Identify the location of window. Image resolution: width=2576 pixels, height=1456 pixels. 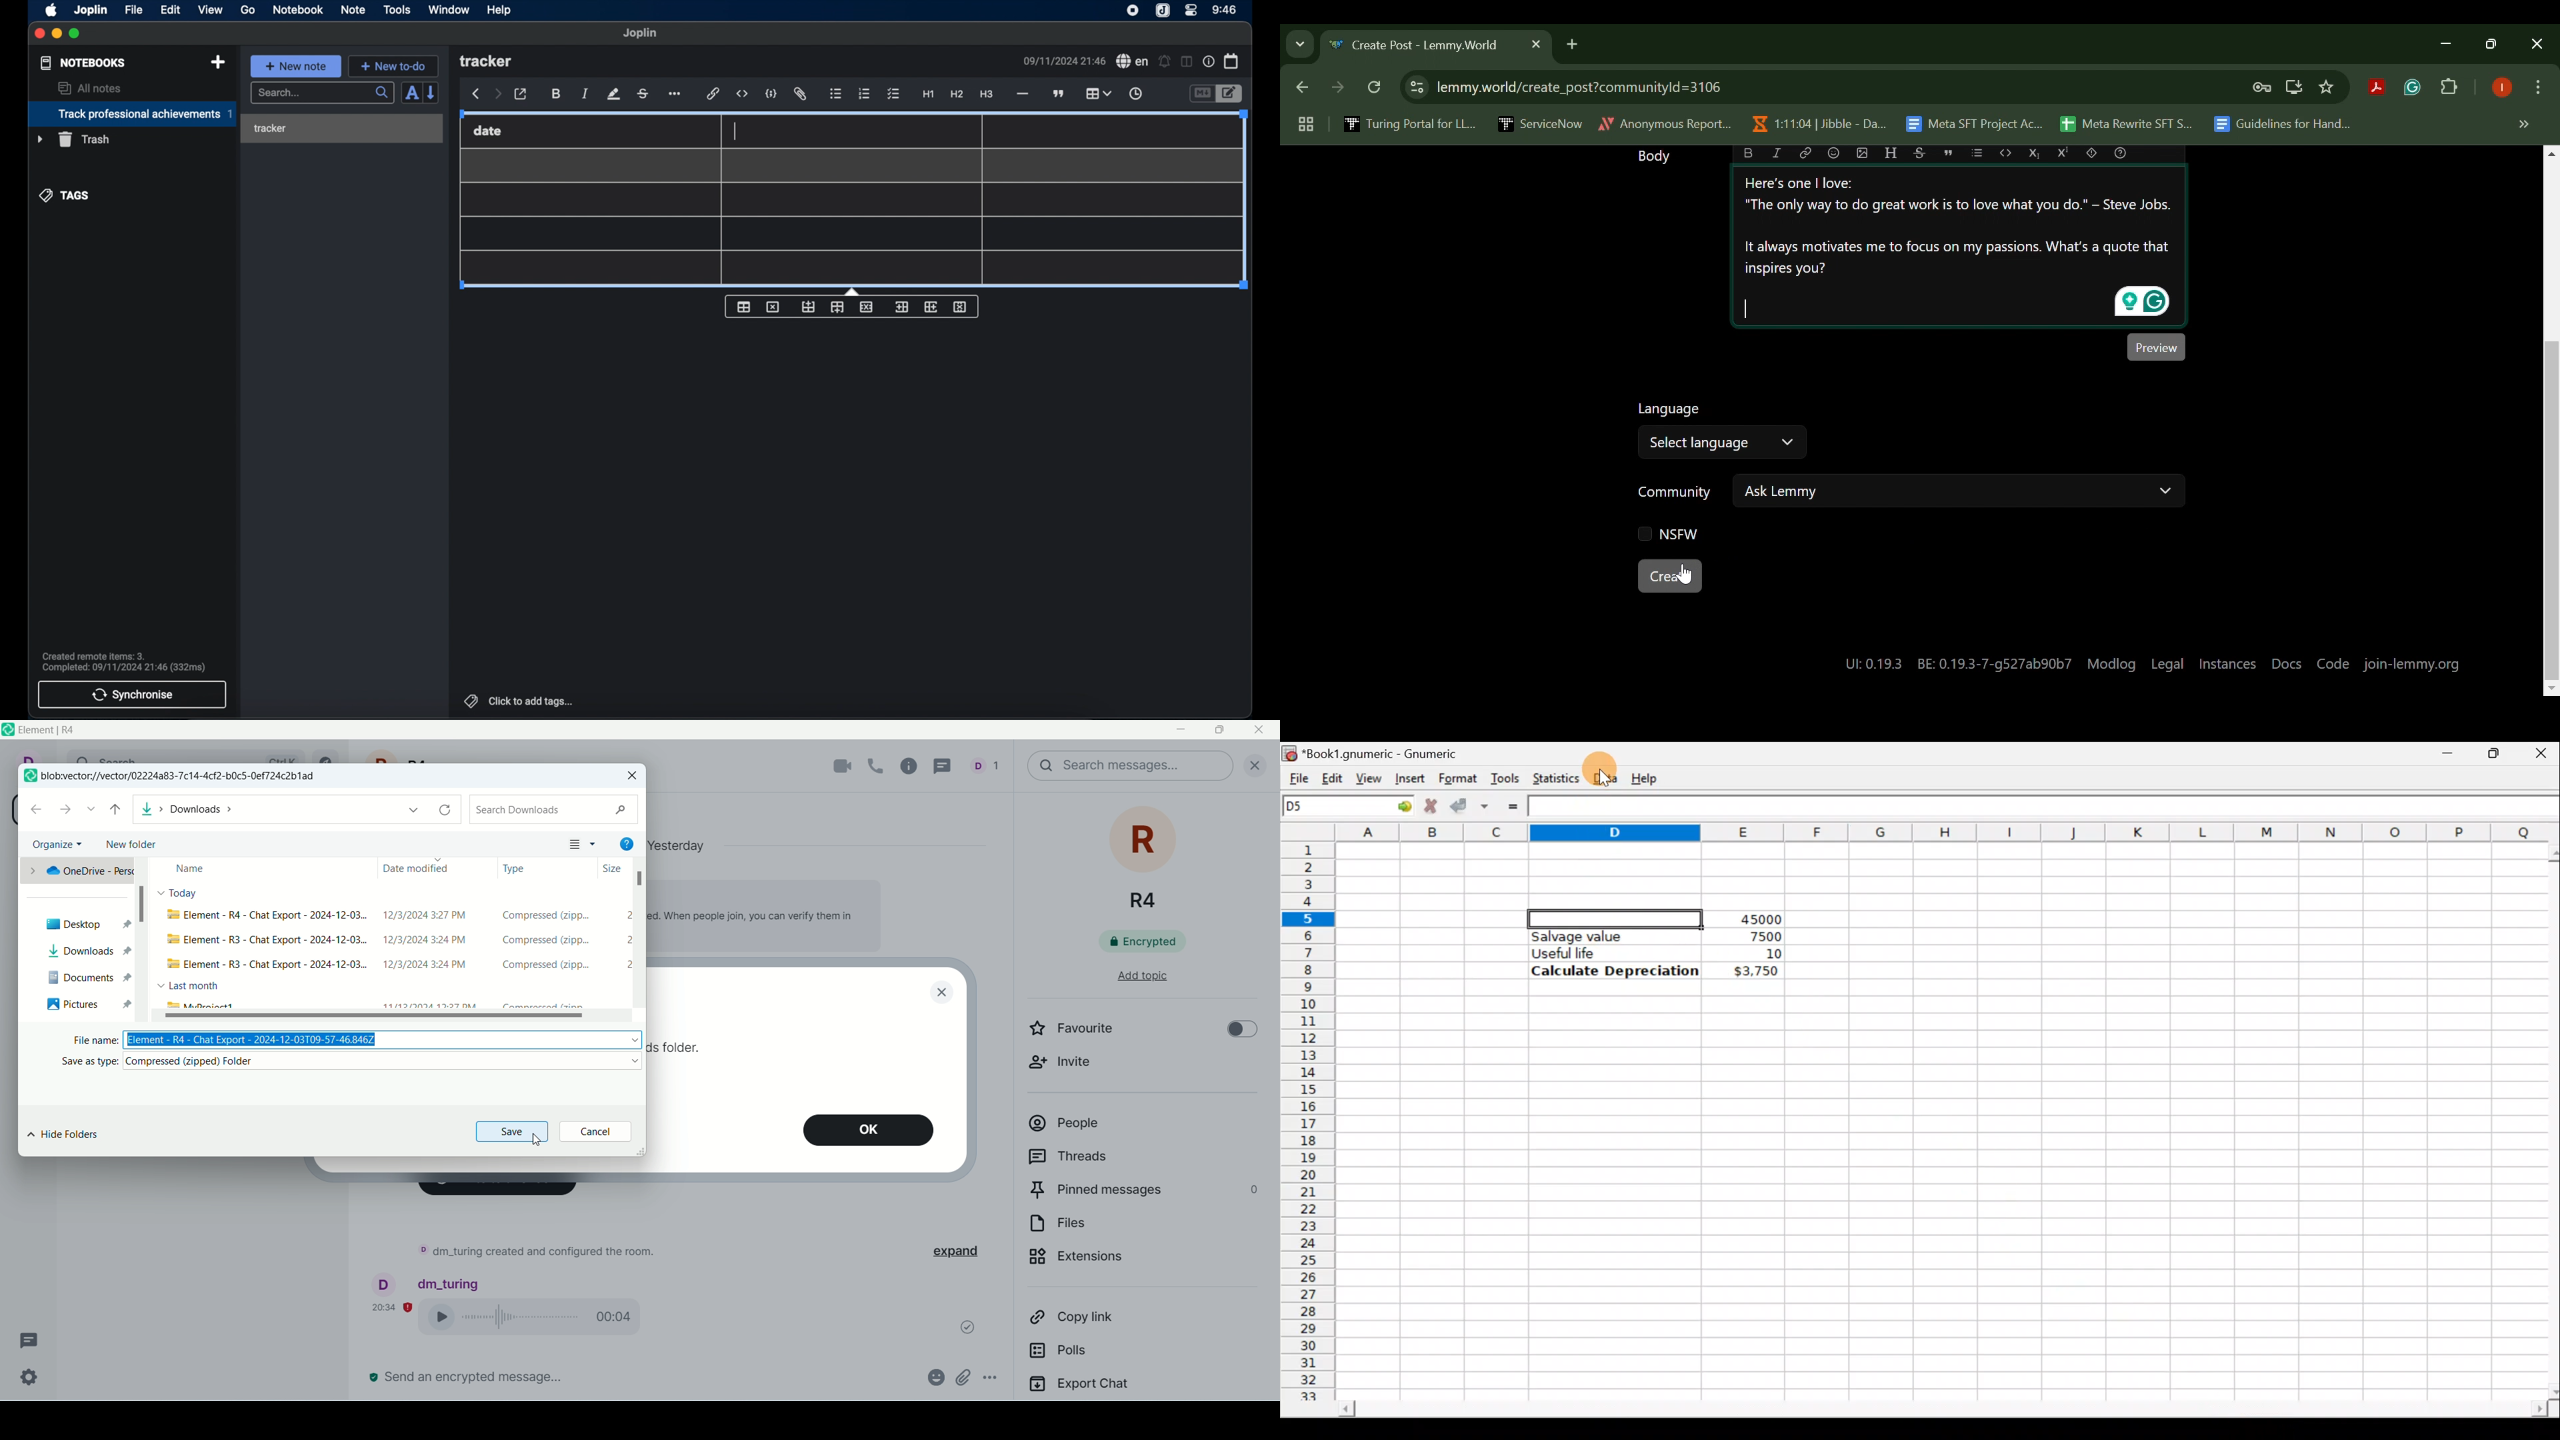
(448, 9).